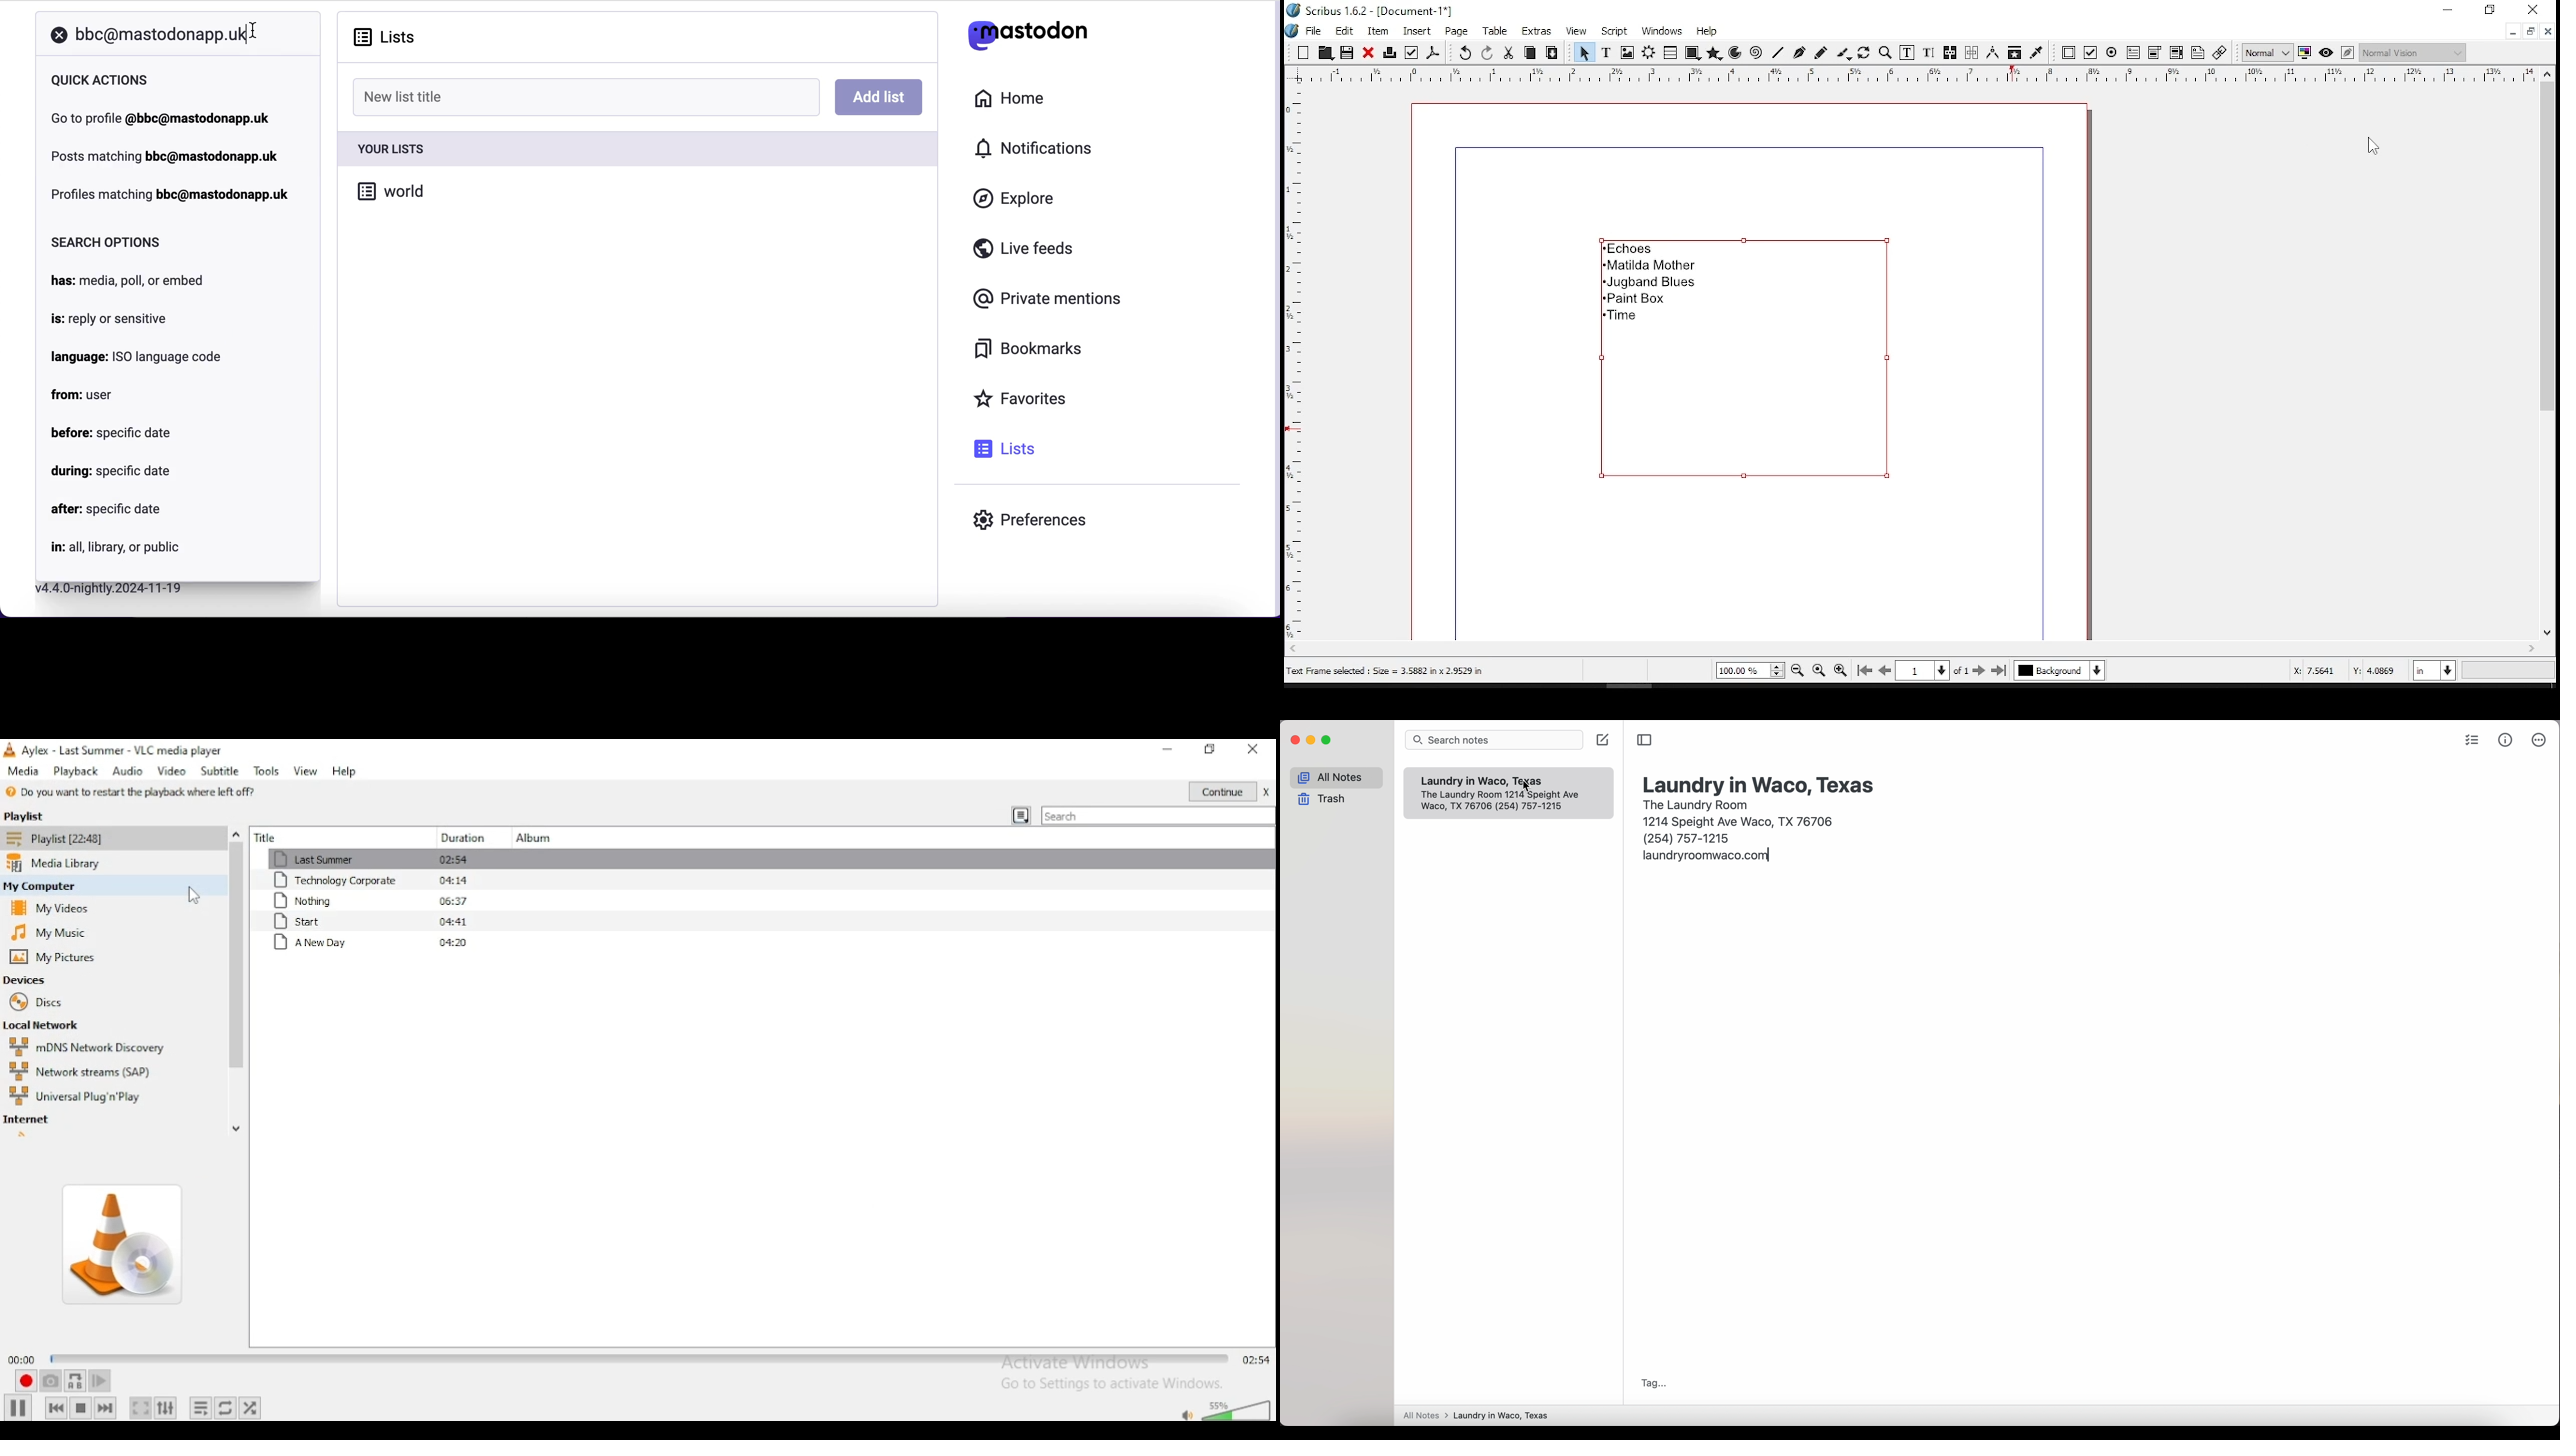  What do you see at coordinates (50, 1024) in the screenshot?
I see `local network` at bounding box center [50, 1024].